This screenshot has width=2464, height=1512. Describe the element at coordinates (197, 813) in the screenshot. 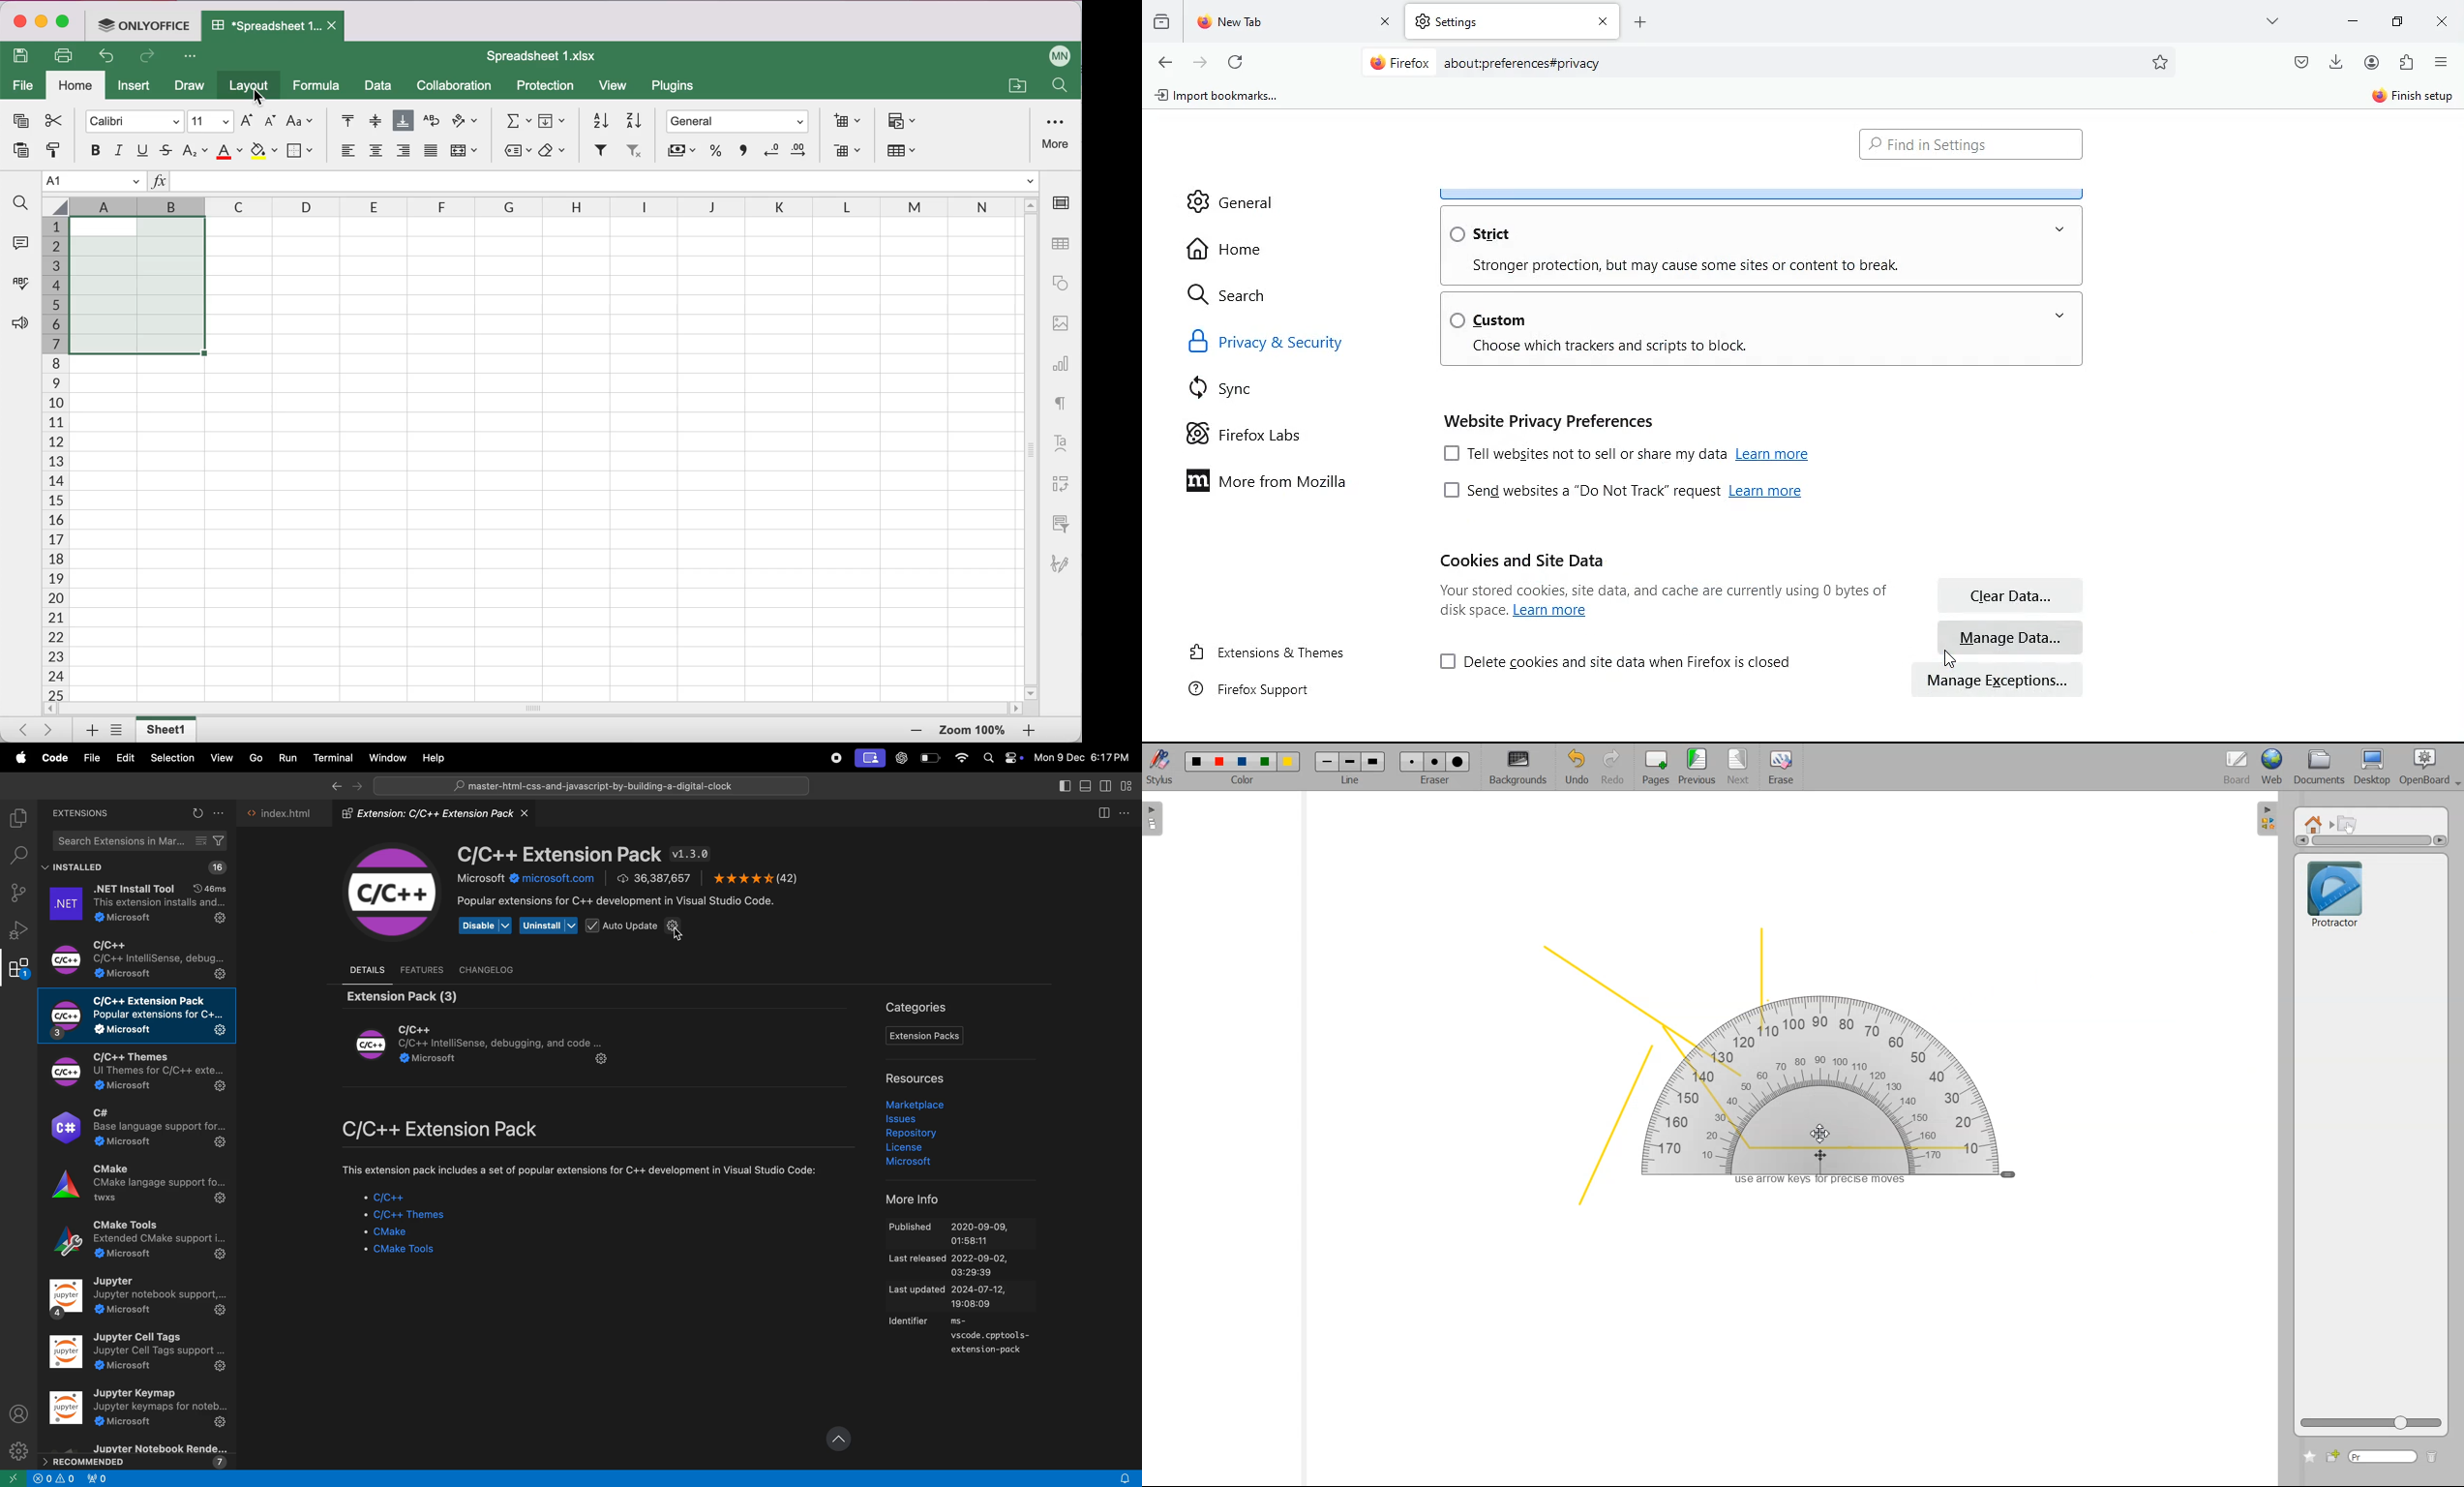

I see `refresh` at that location.